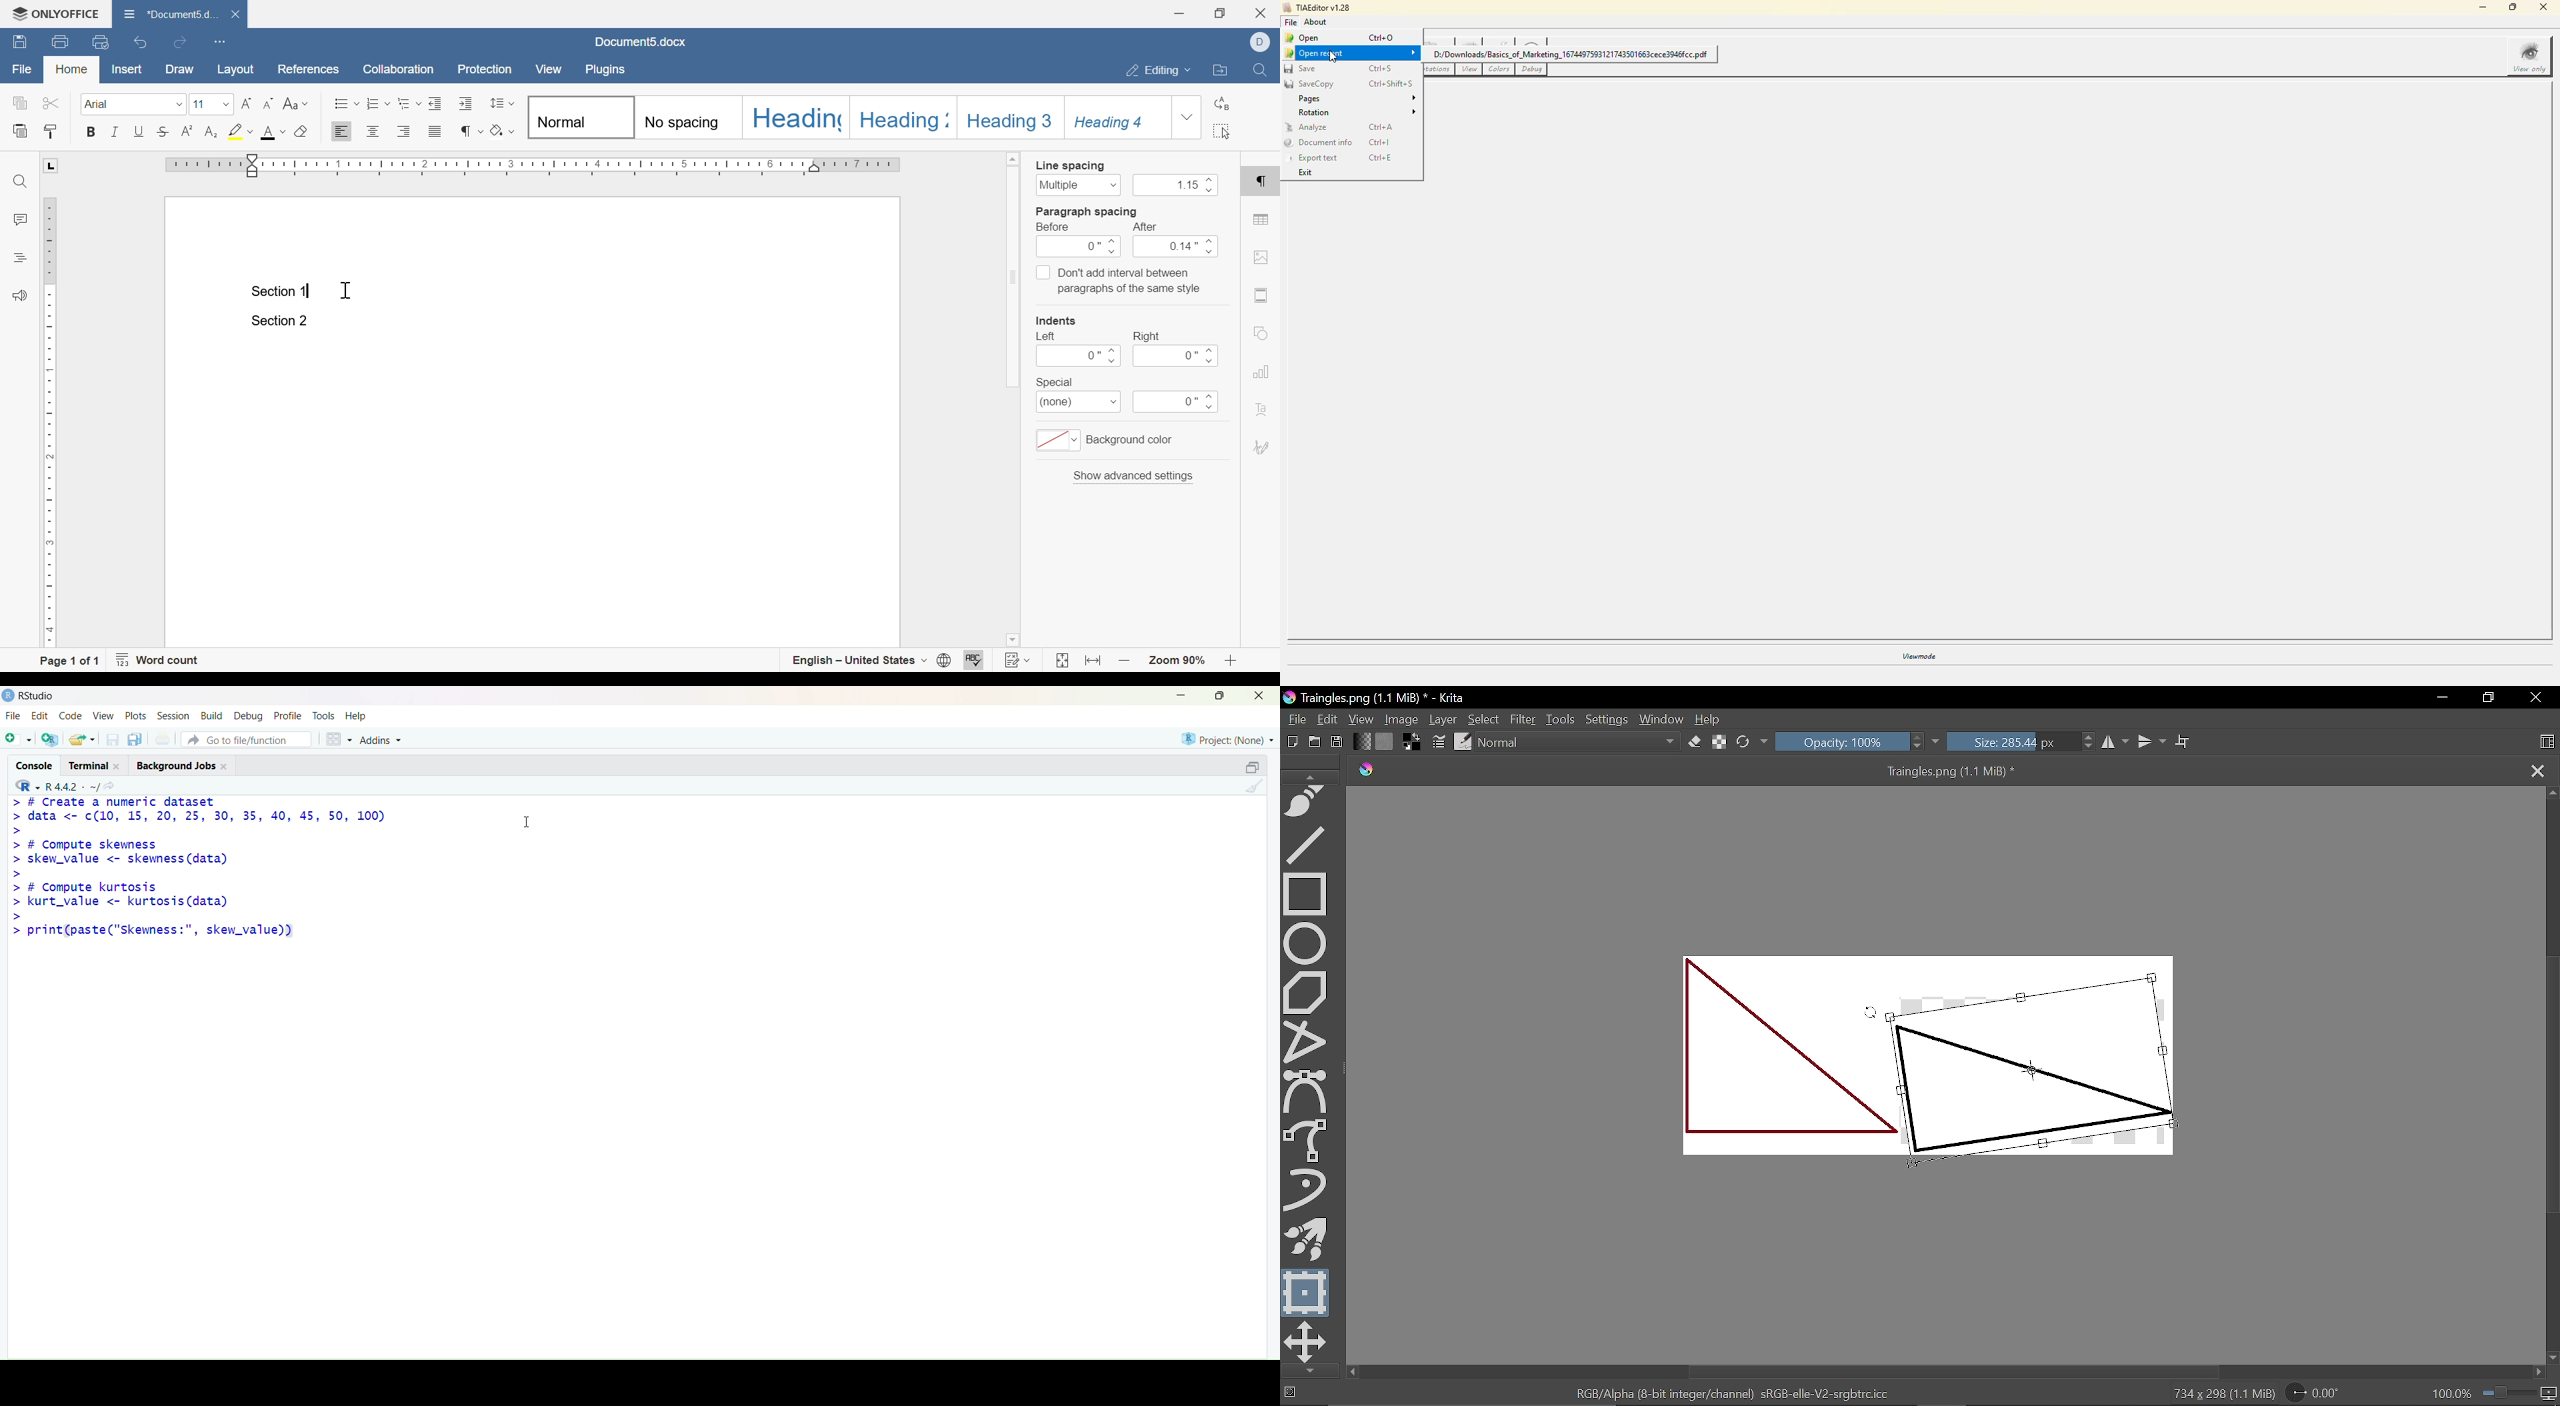  Describe the element at coordinates (2551, 1082) in the screenshot. I see `Vertical scrollbar` at that location.